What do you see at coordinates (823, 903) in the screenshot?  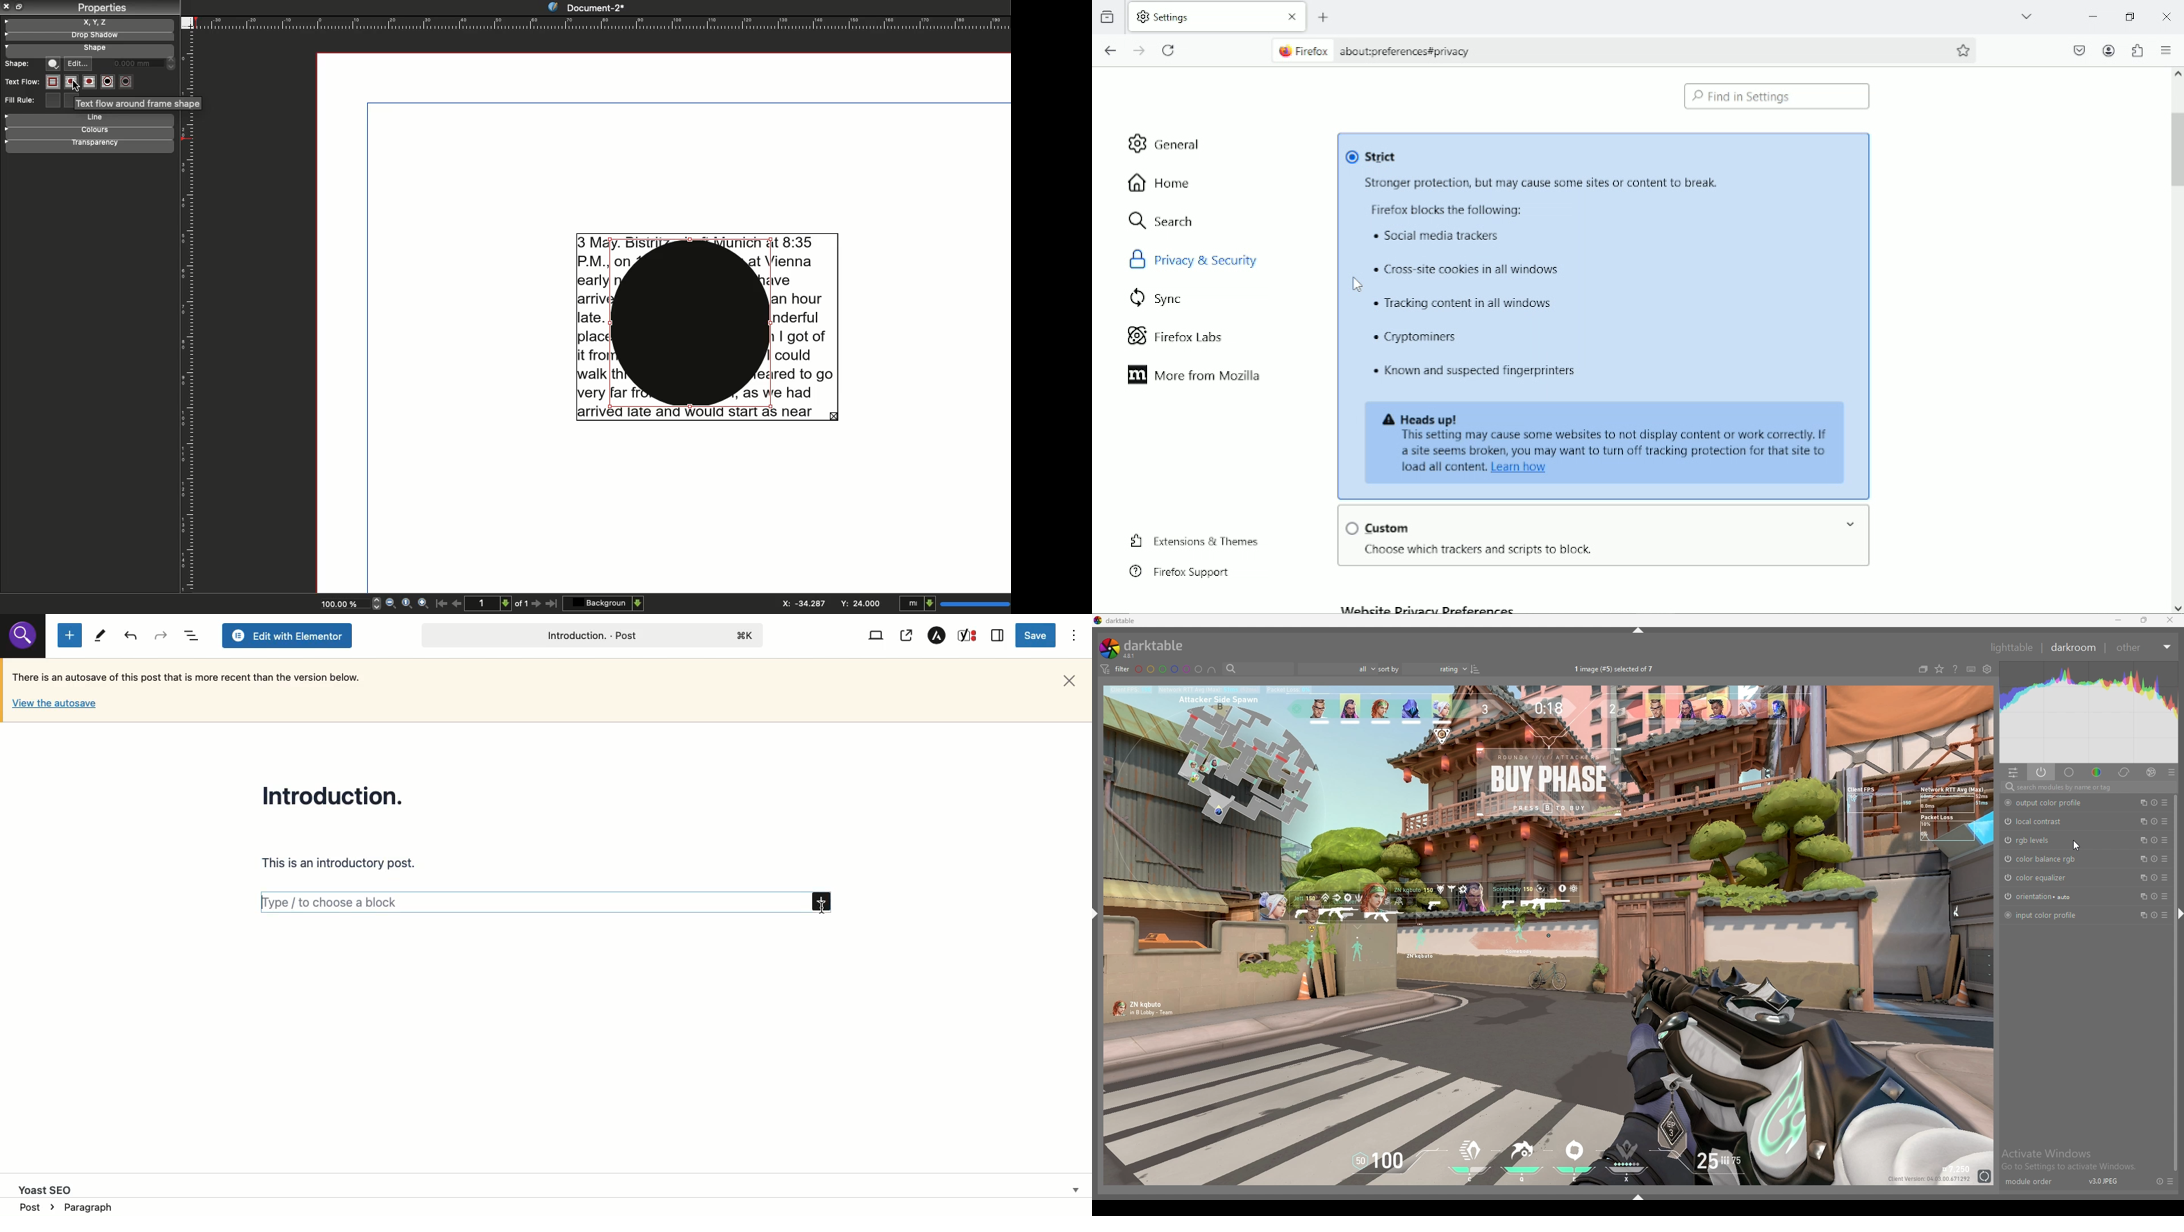 I see `Add new block` at bounding box center [823, 903].